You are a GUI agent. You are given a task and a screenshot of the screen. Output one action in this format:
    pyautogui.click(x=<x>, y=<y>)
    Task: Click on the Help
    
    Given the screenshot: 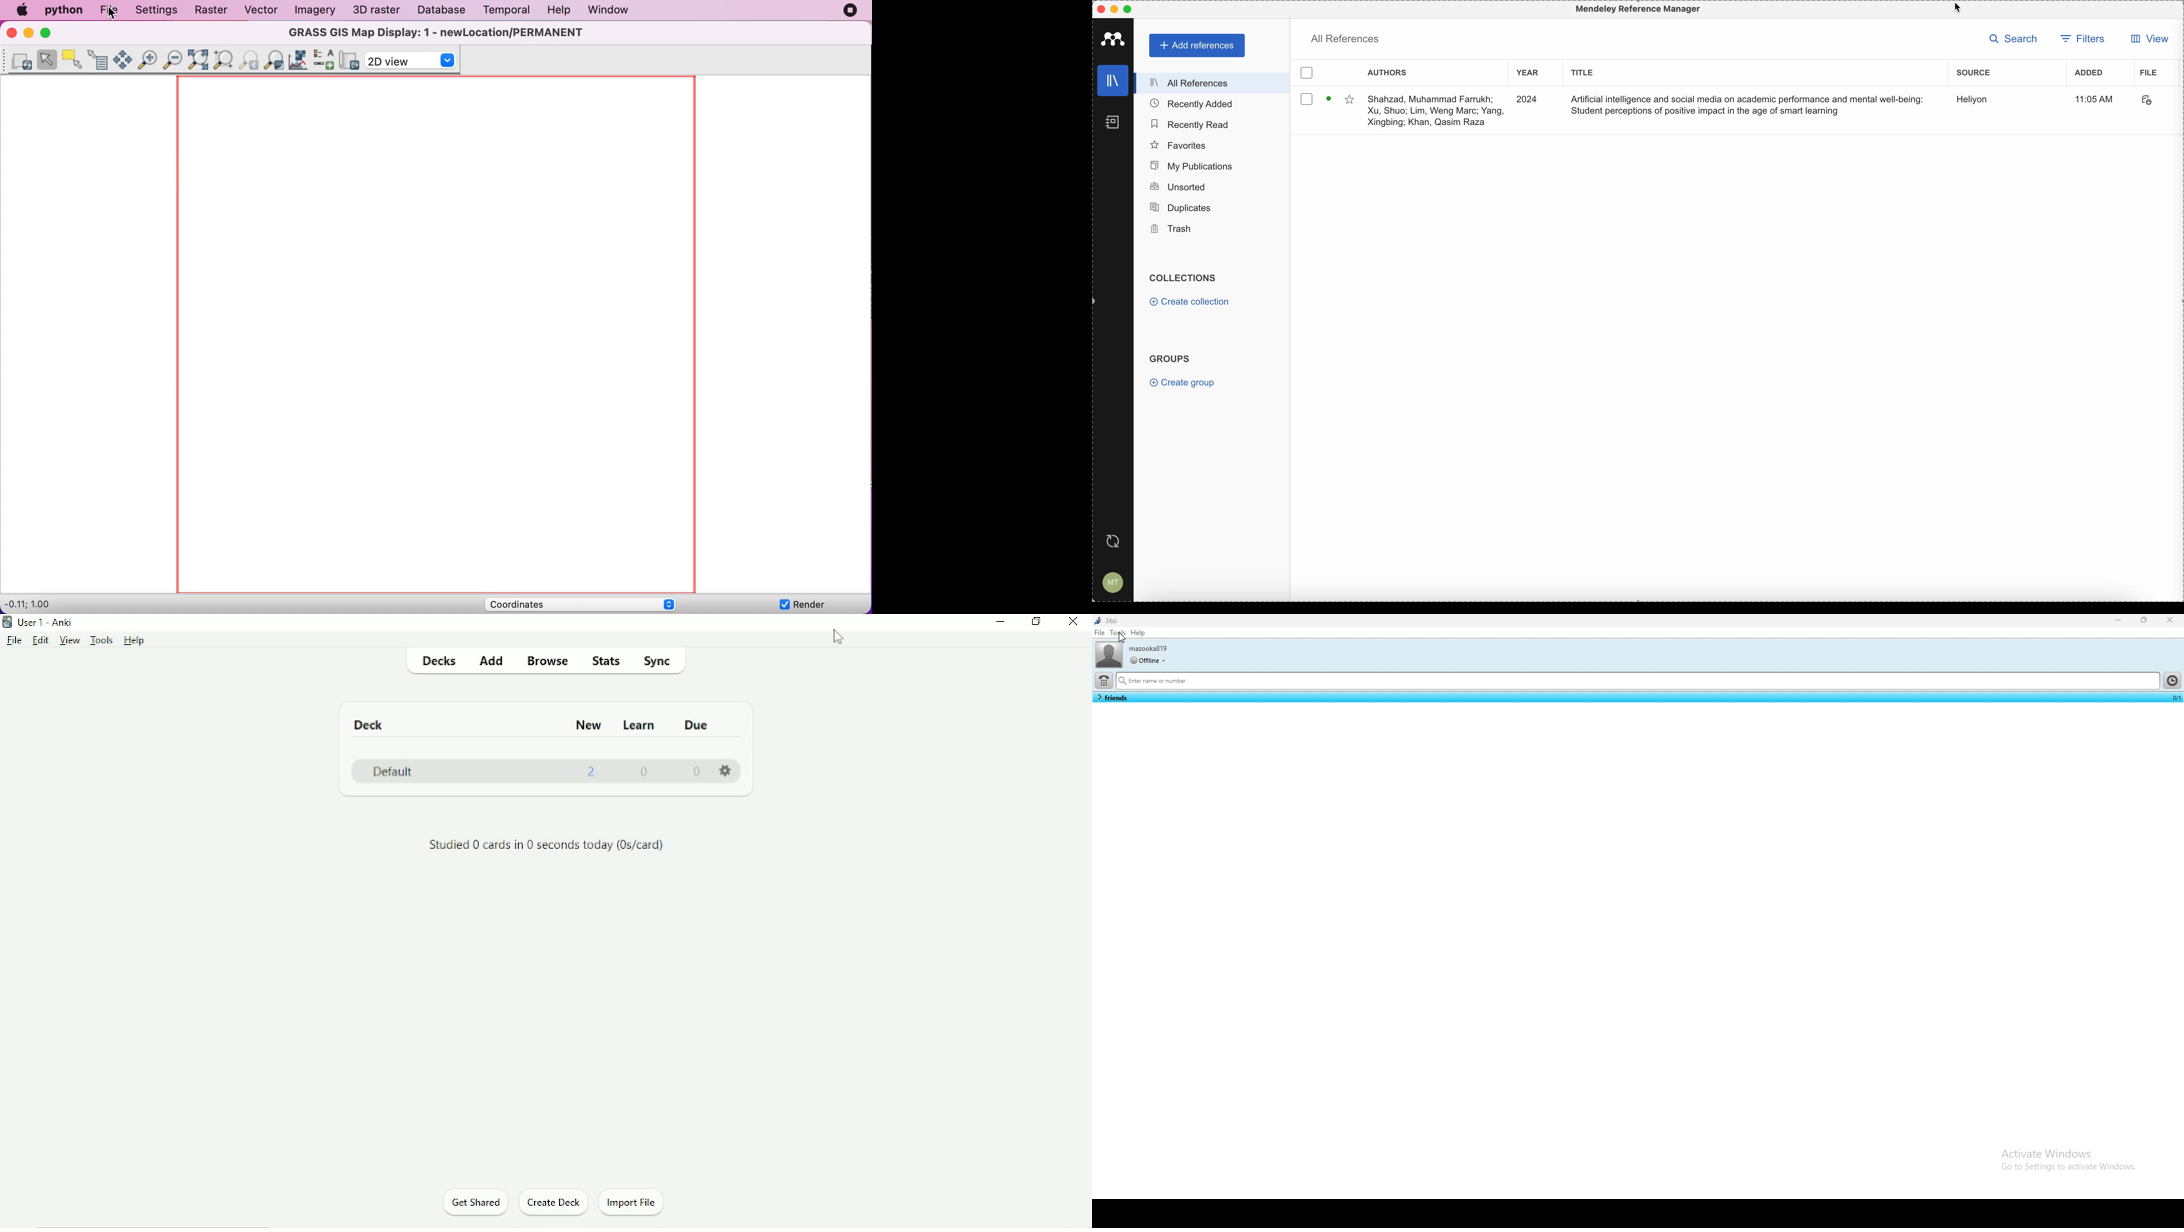 What is the action you would take?
    pyautogui.click(x=134, y=640)
    